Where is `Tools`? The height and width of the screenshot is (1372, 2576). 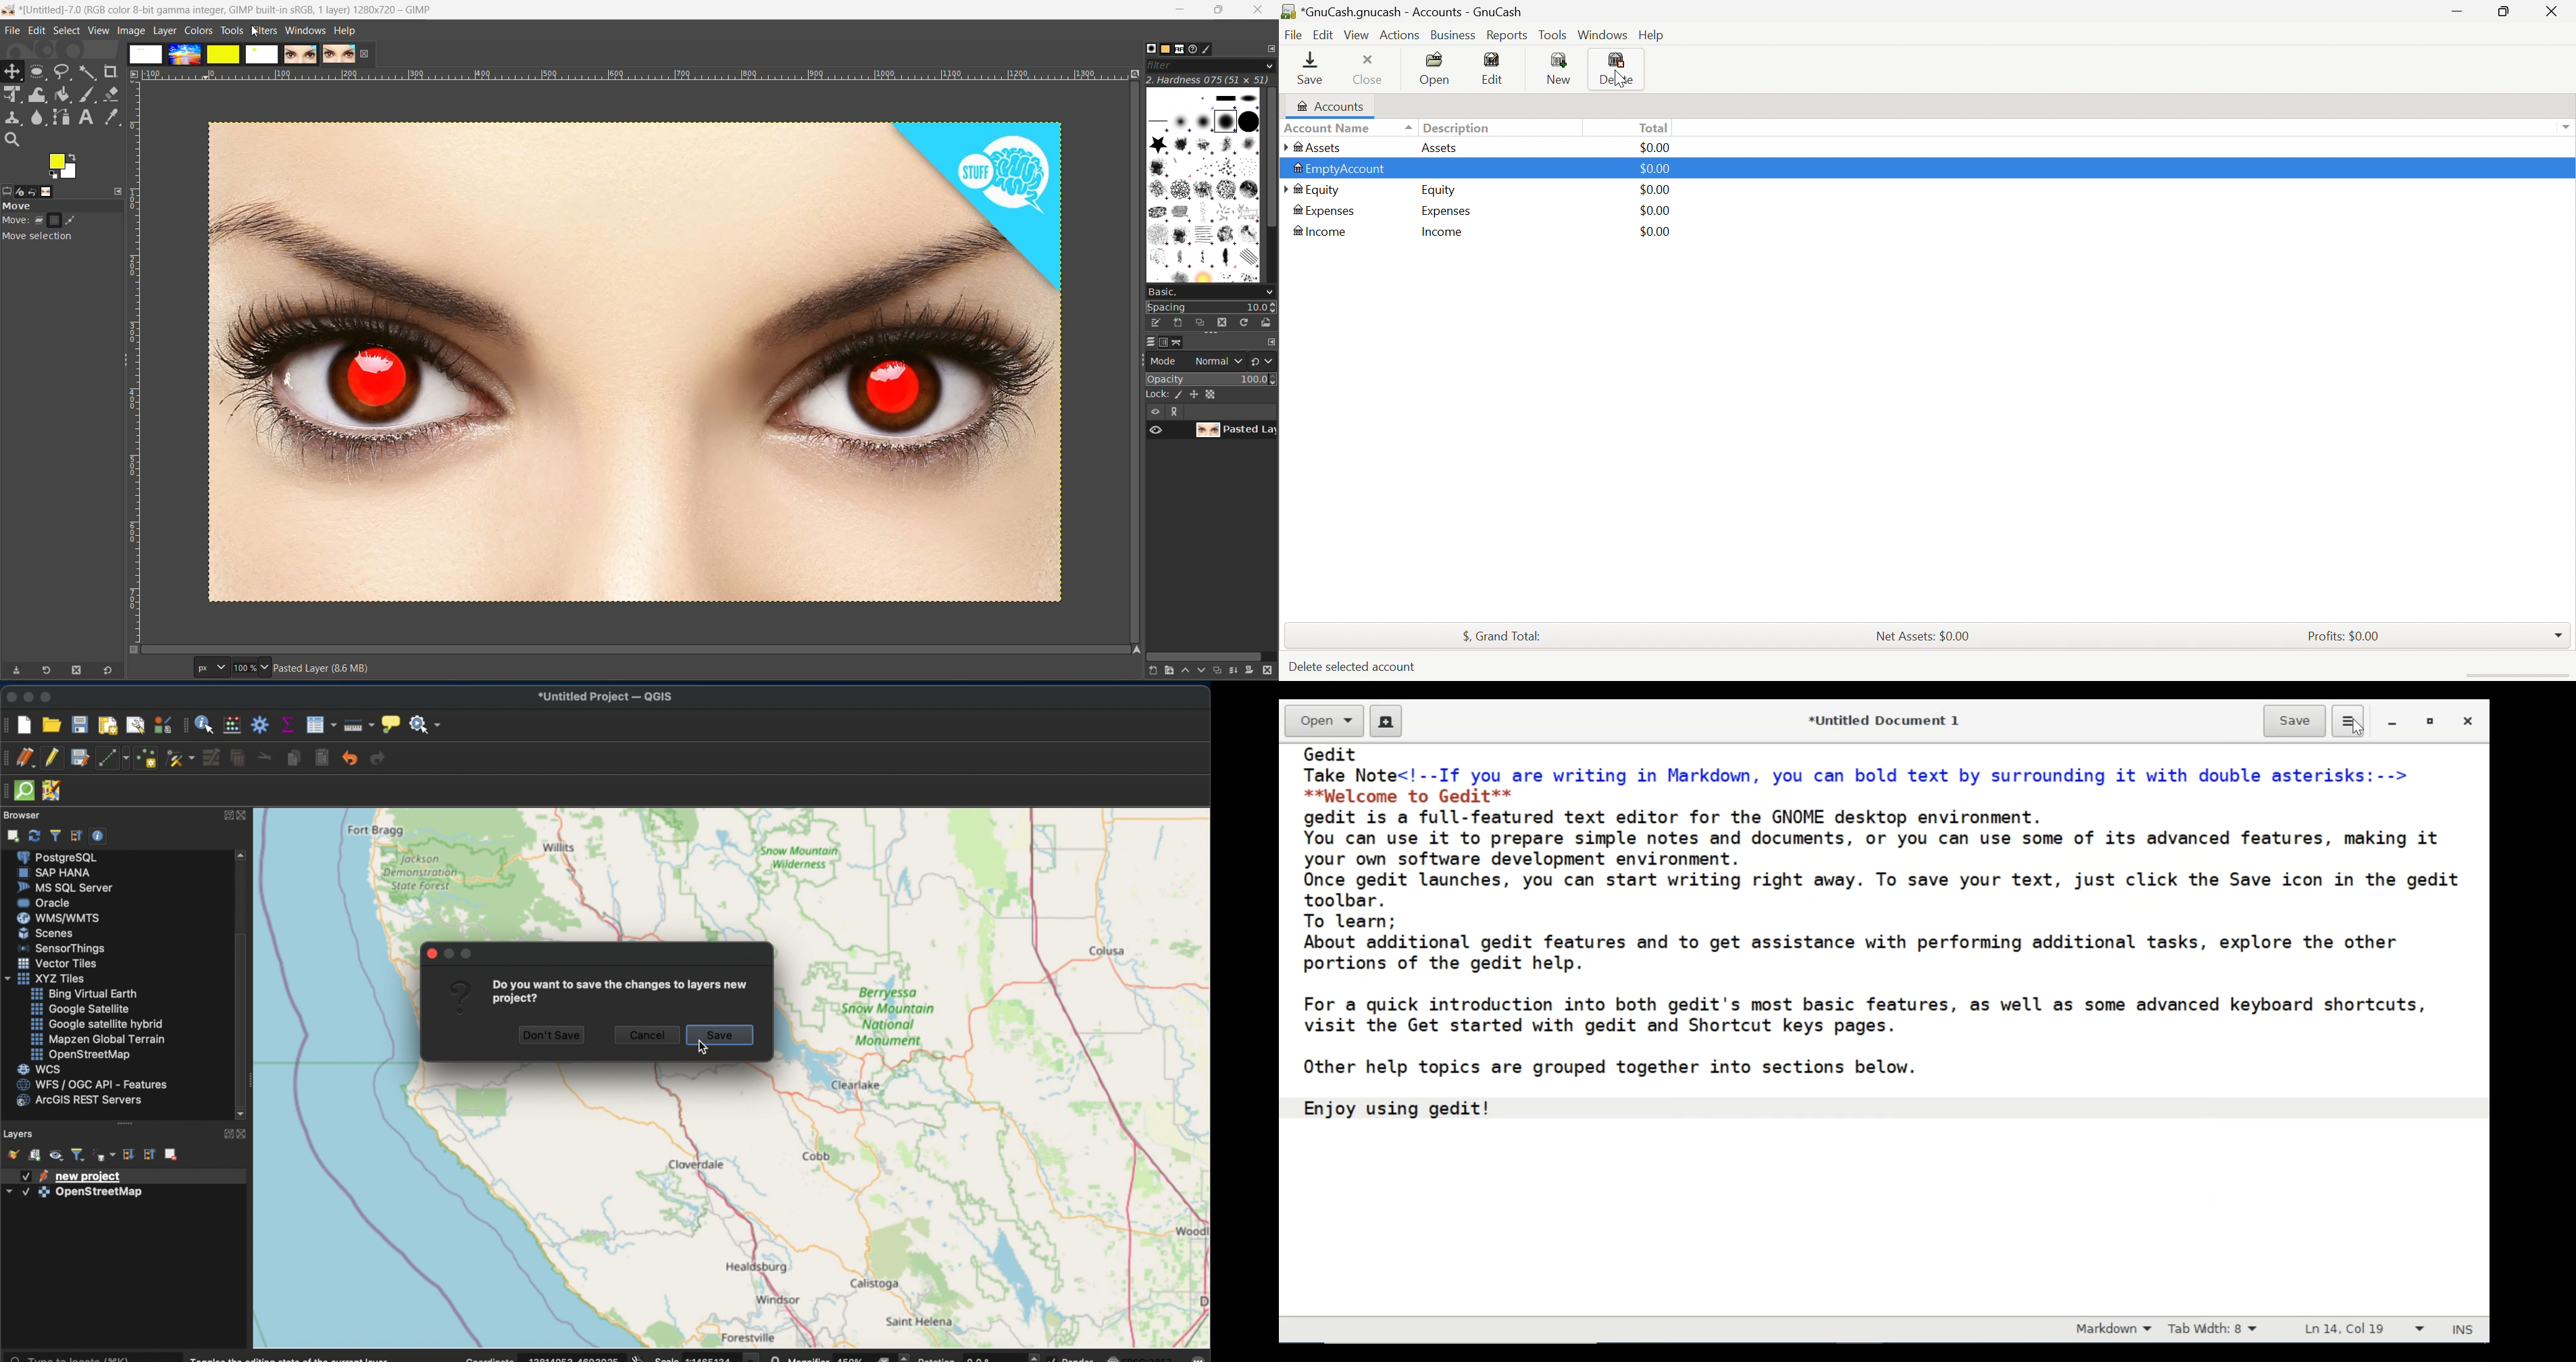 Tools is located at coordinates (1554, 37).